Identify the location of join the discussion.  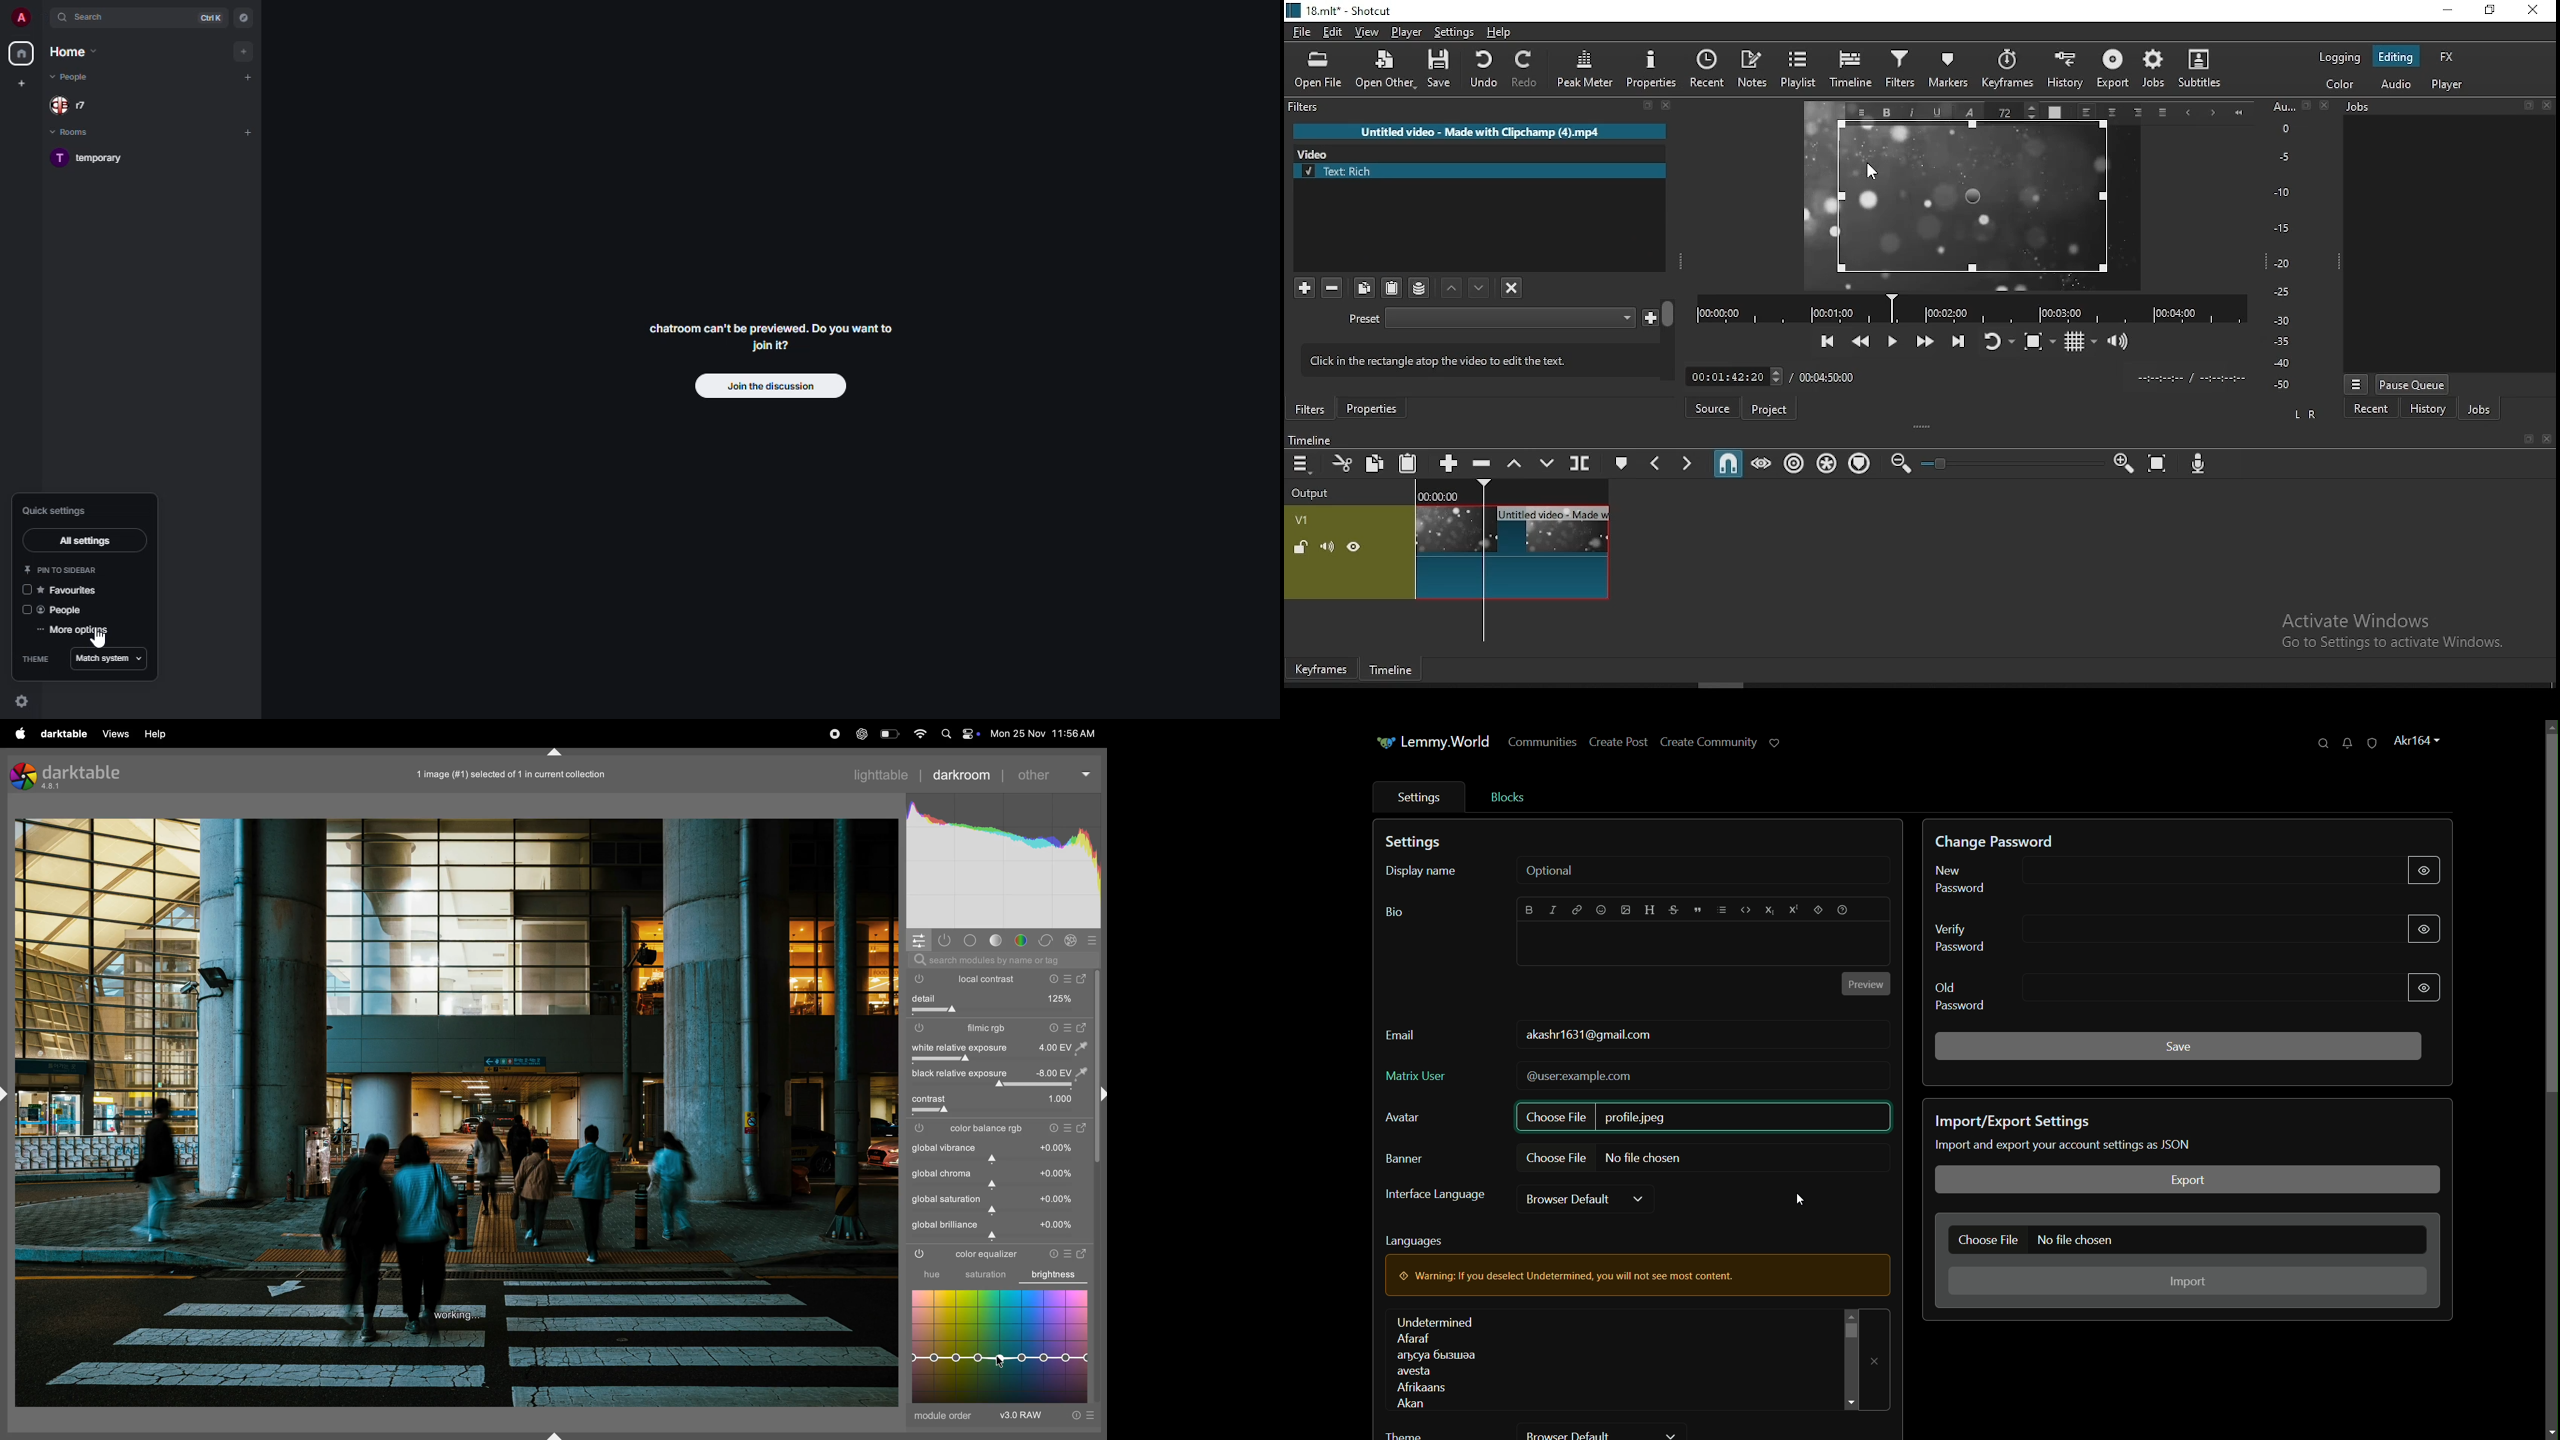
(772, 387).